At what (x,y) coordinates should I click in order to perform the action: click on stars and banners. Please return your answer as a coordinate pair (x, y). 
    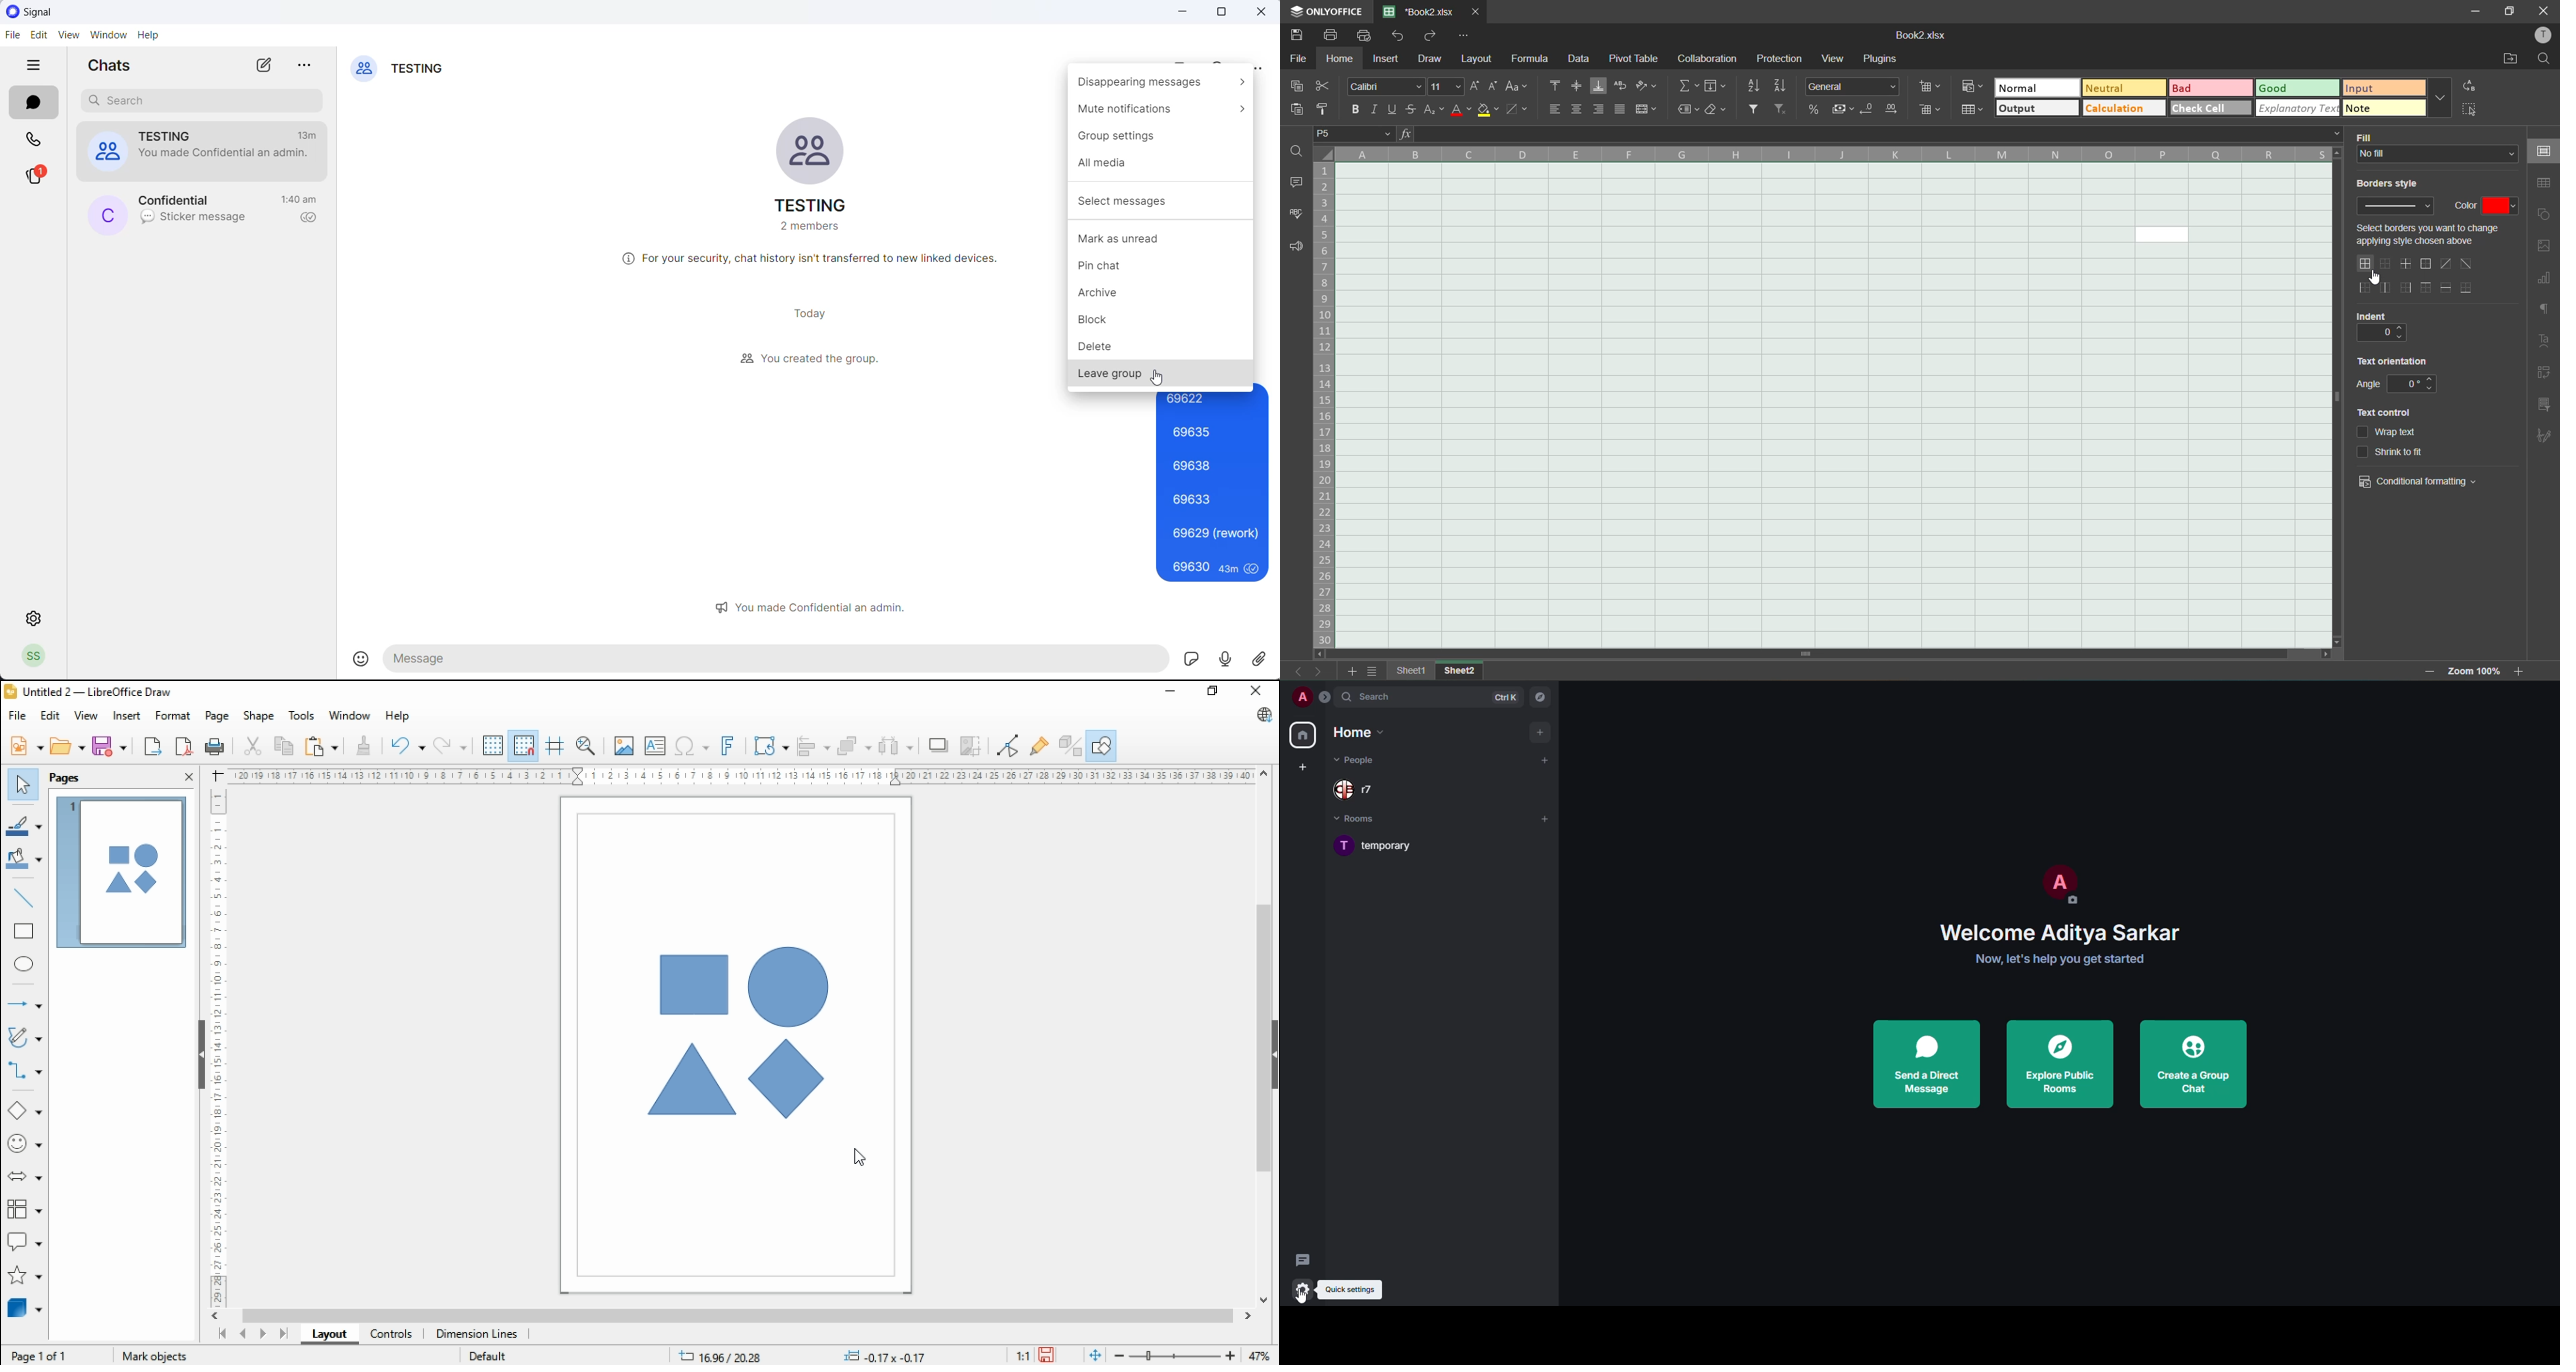
    Looking at the image, I should click on (26, 1275).